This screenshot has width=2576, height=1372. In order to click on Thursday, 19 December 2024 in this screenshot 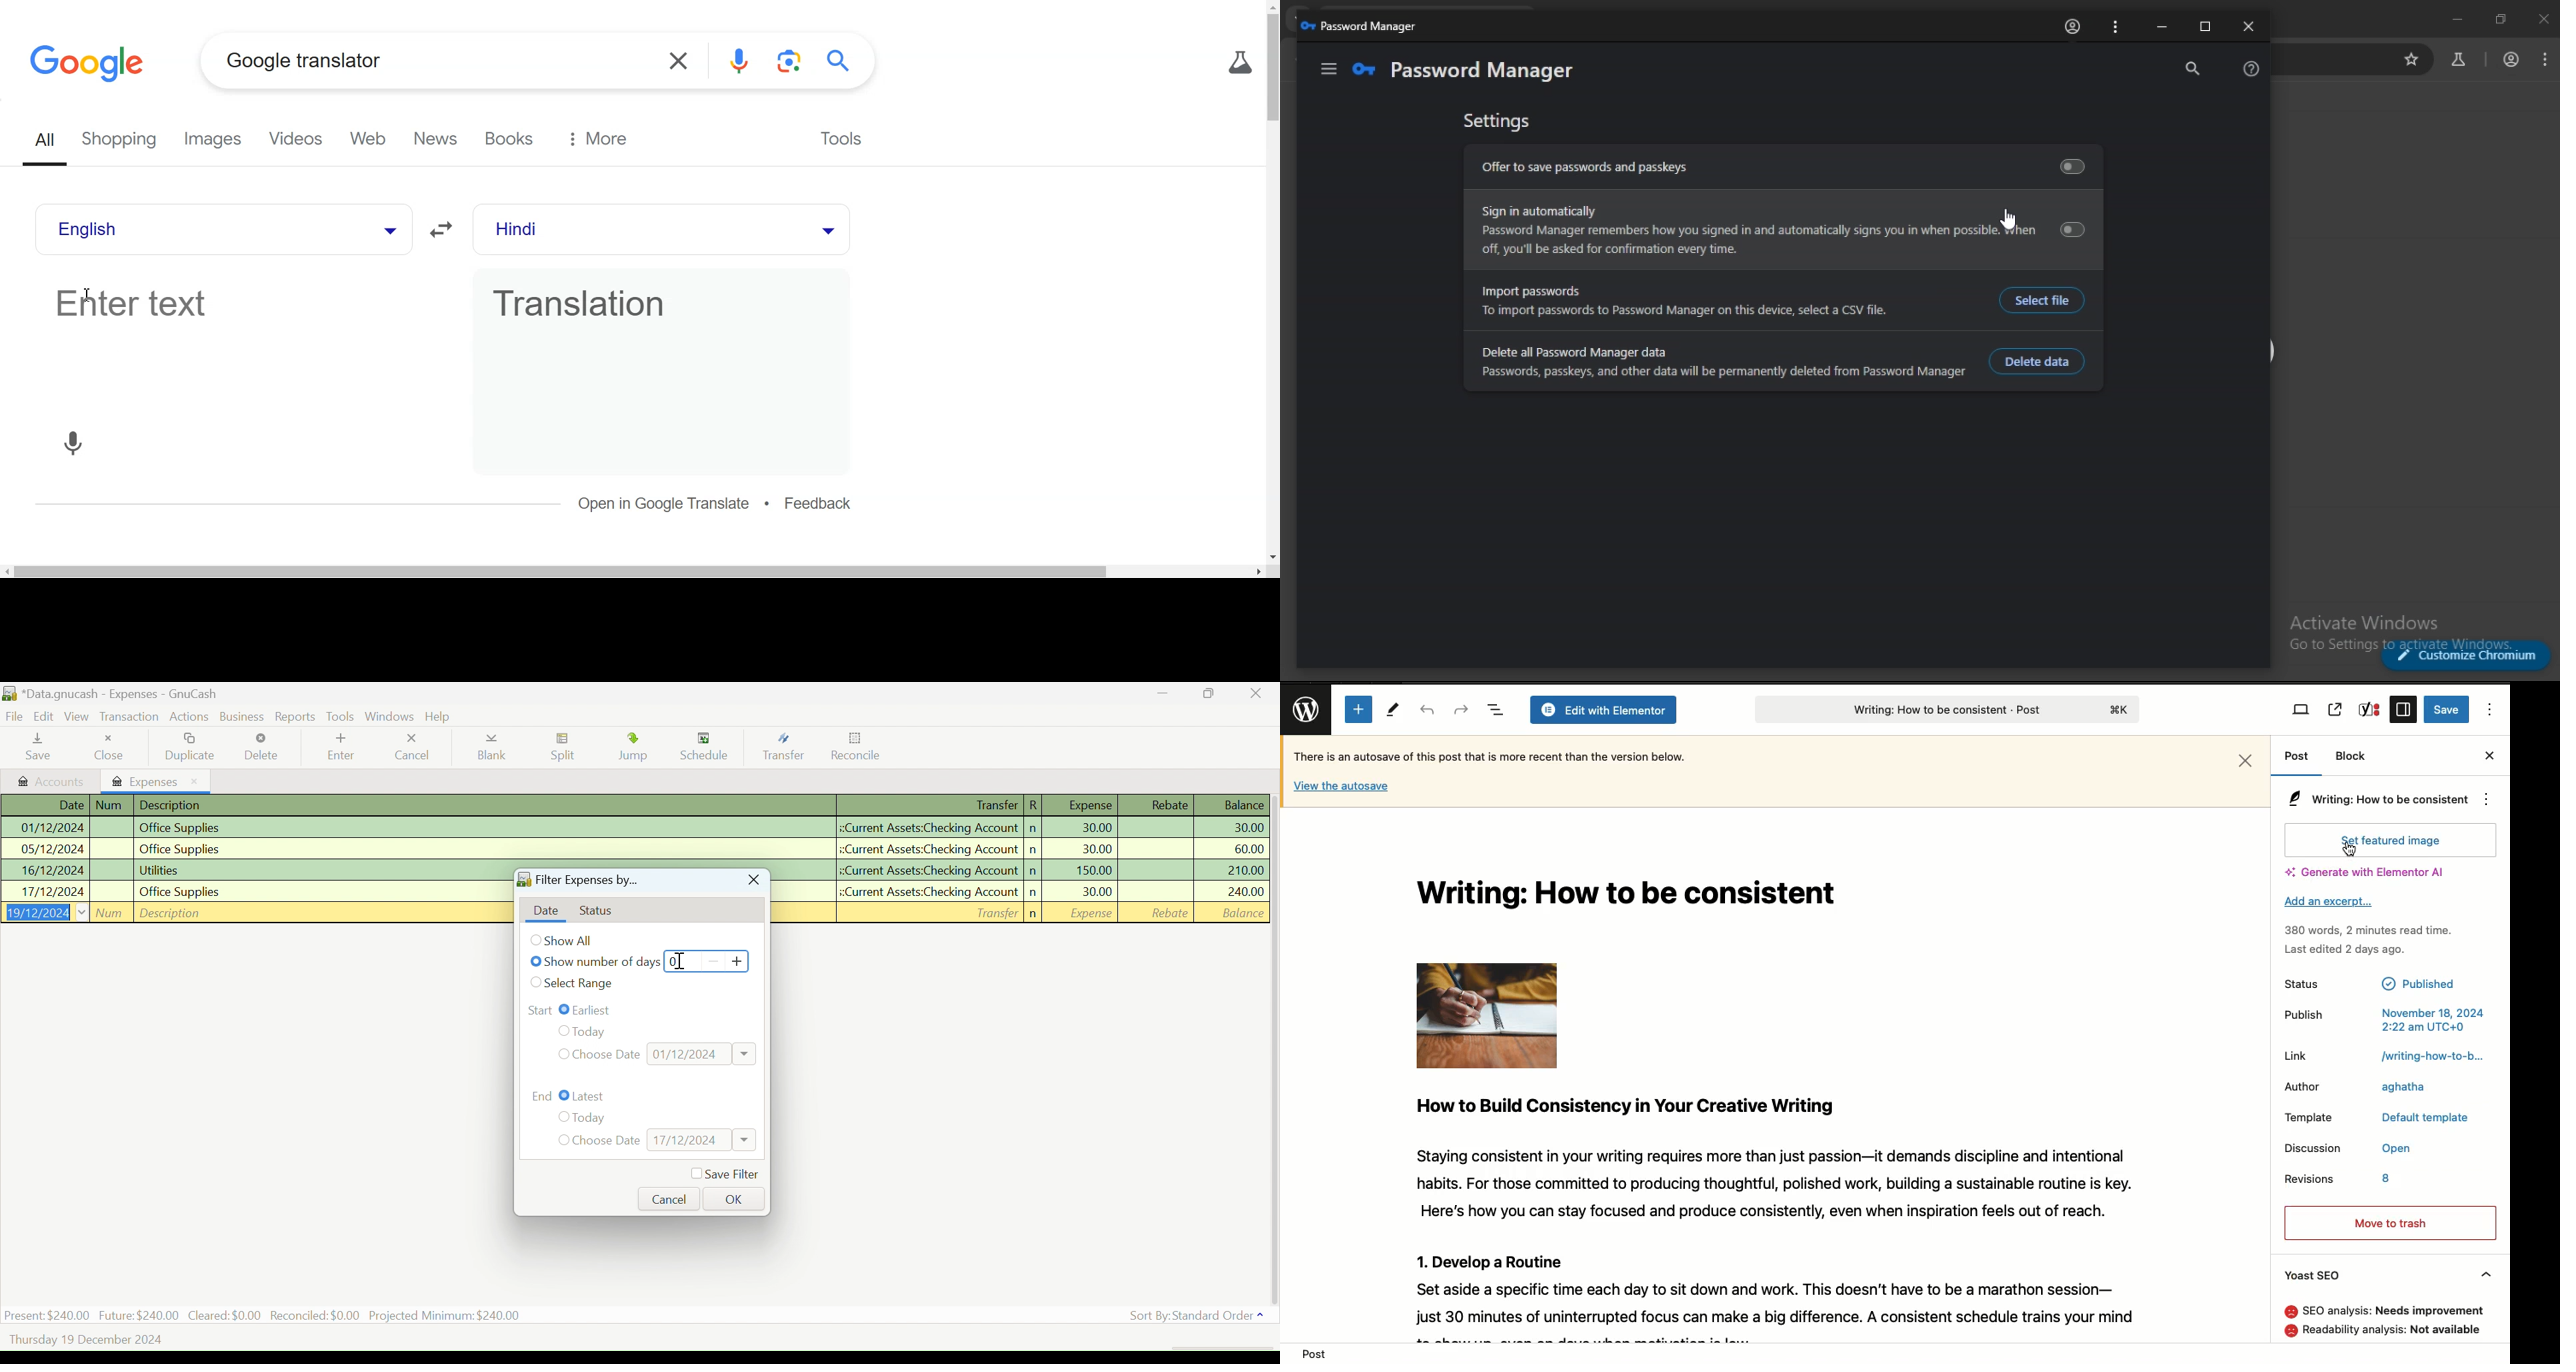, I will do `click(87, 1341)`.